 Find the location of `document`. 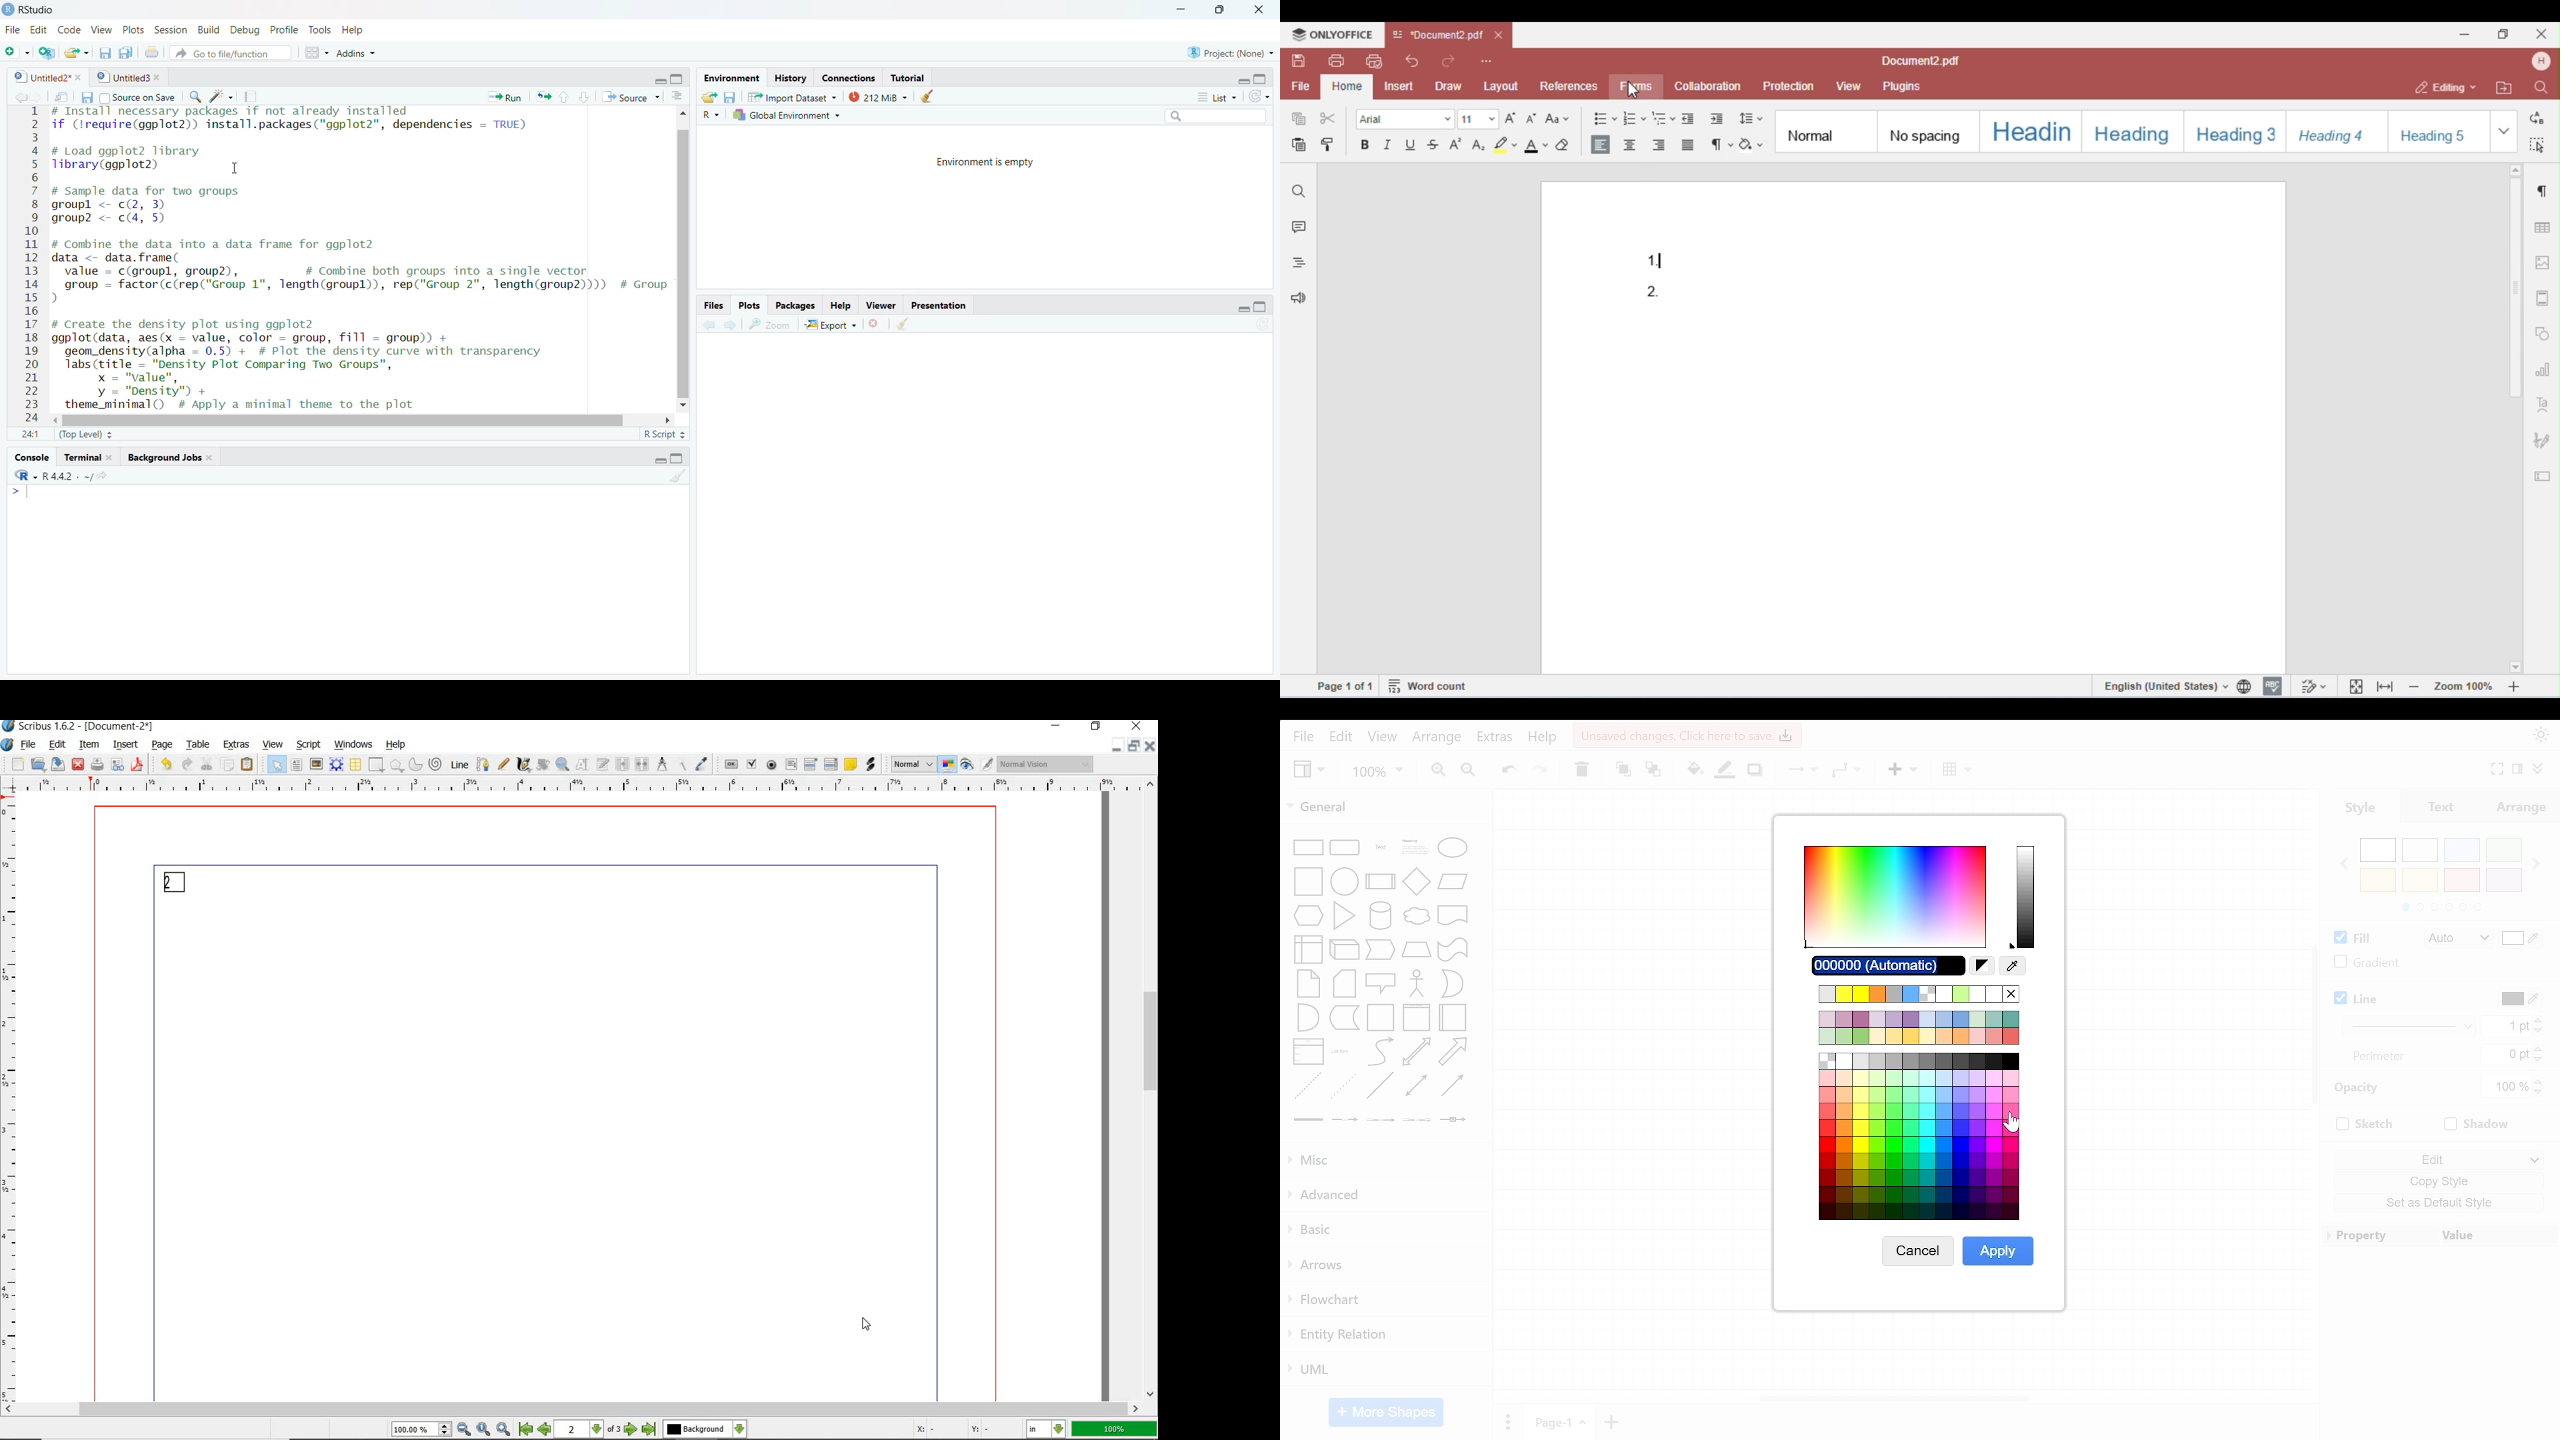

document is located at coordinates (253, 97).